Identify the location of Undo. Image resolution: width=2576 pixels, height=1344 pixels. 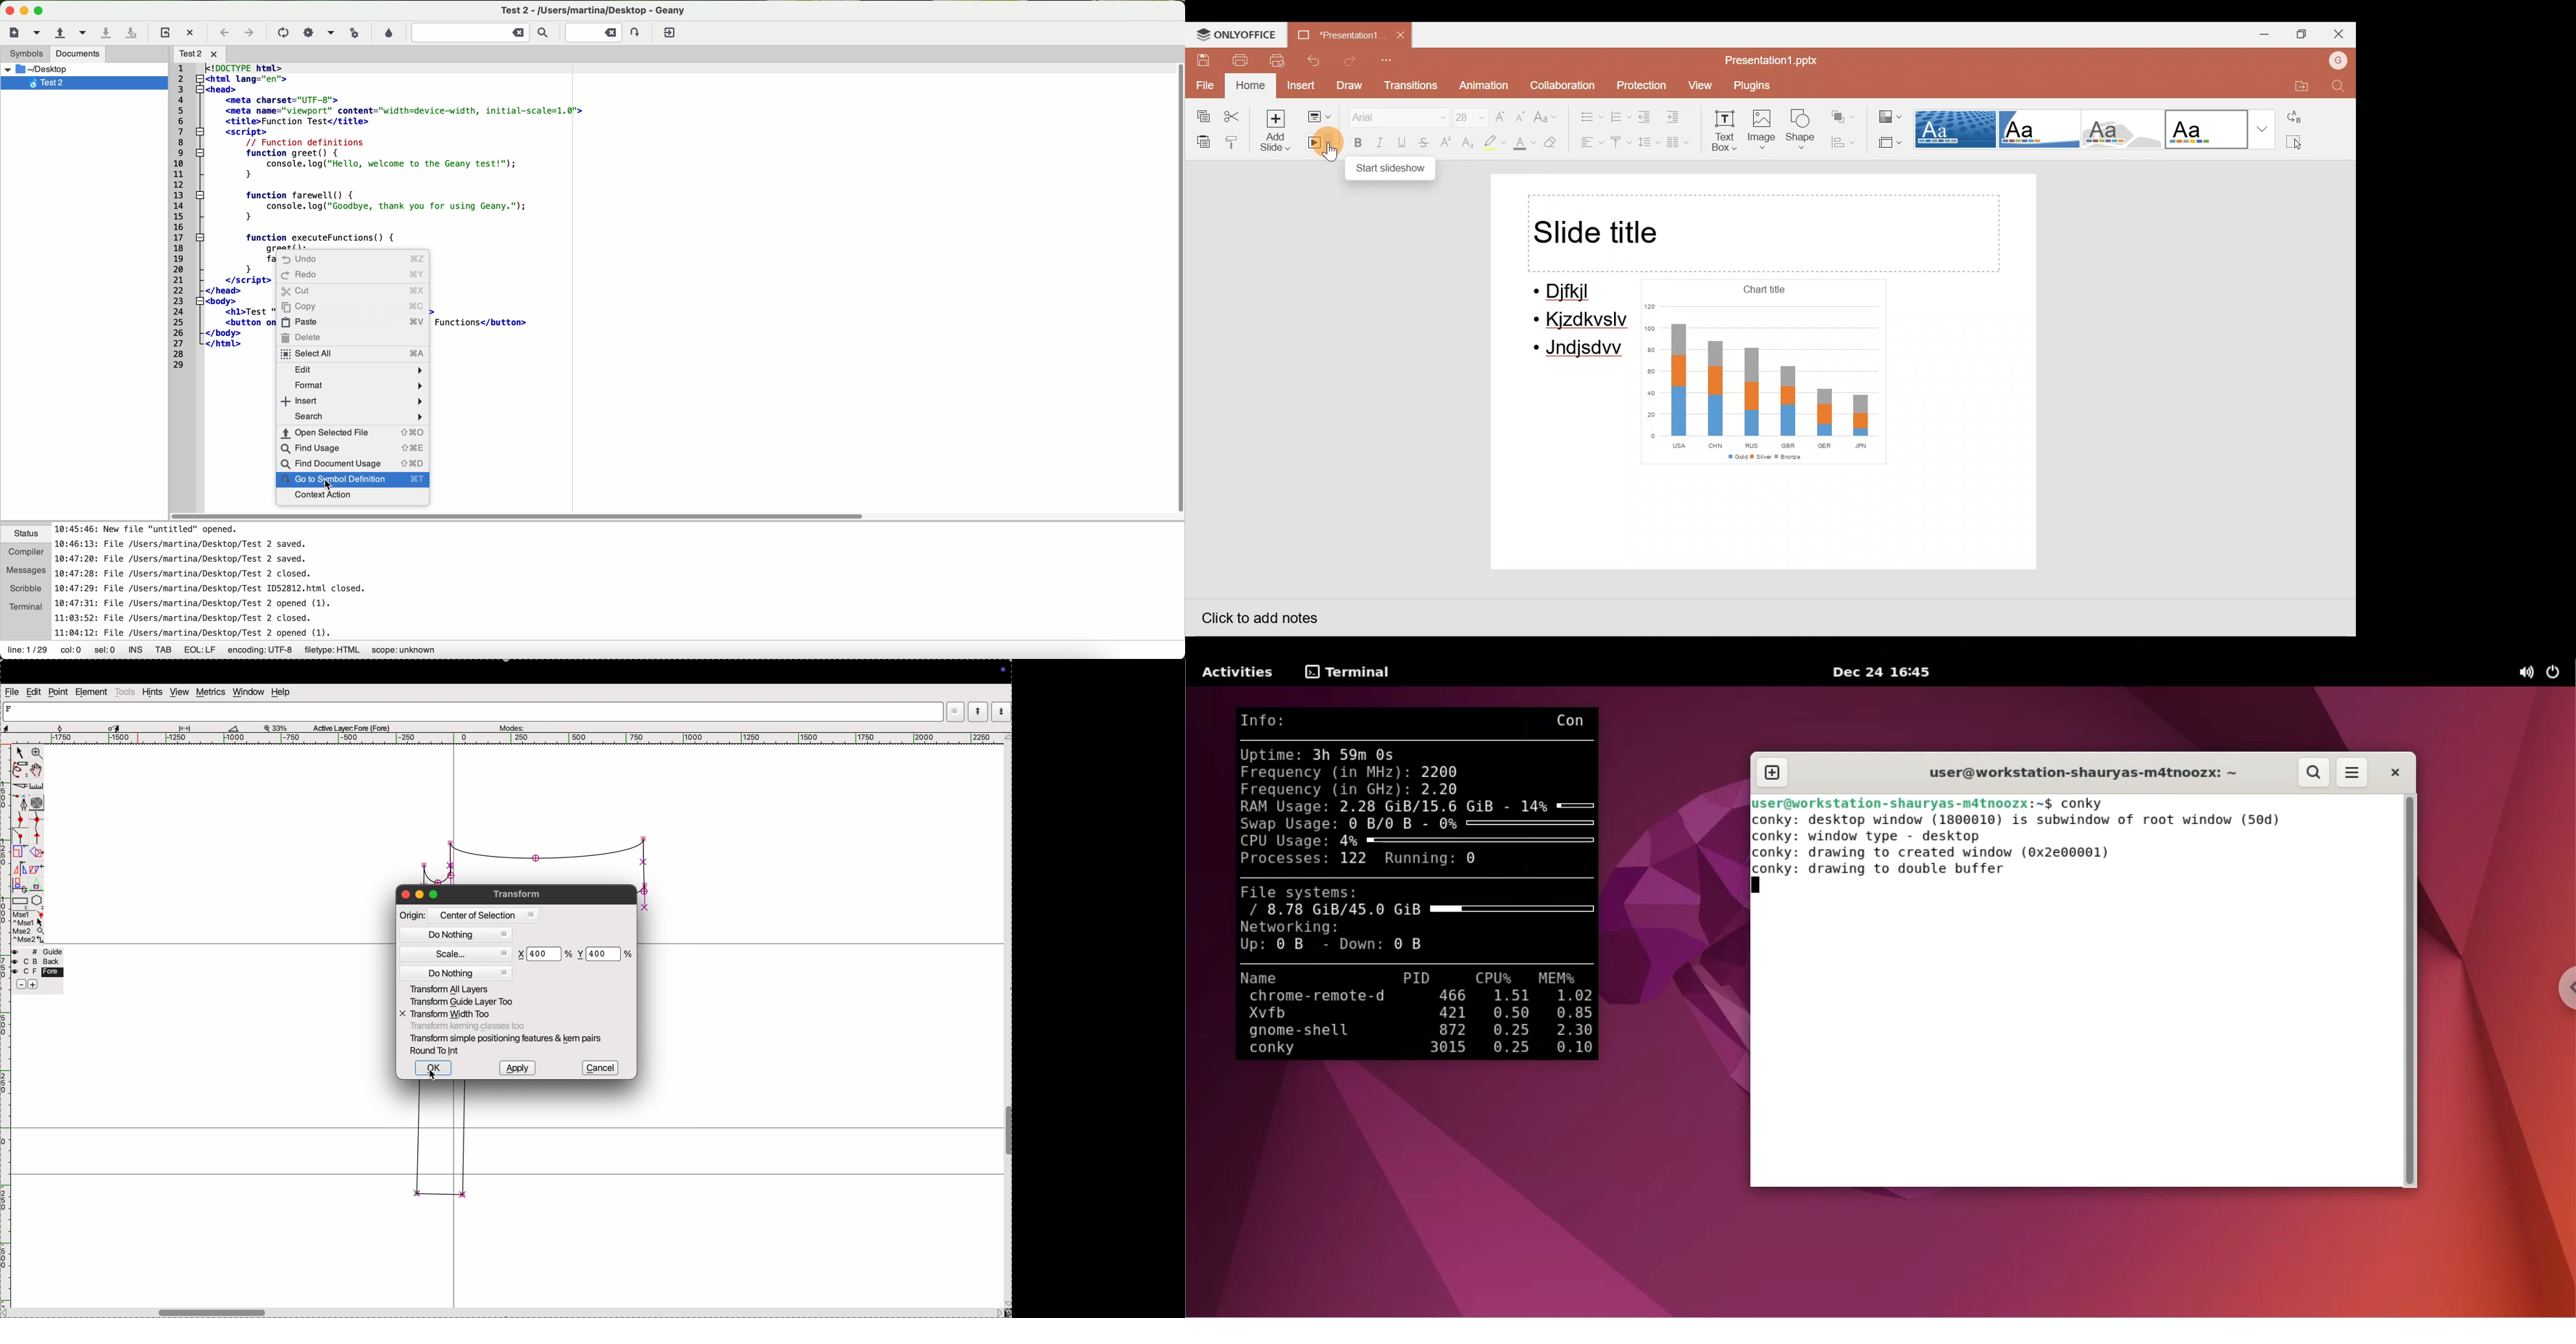
(1313, 59).